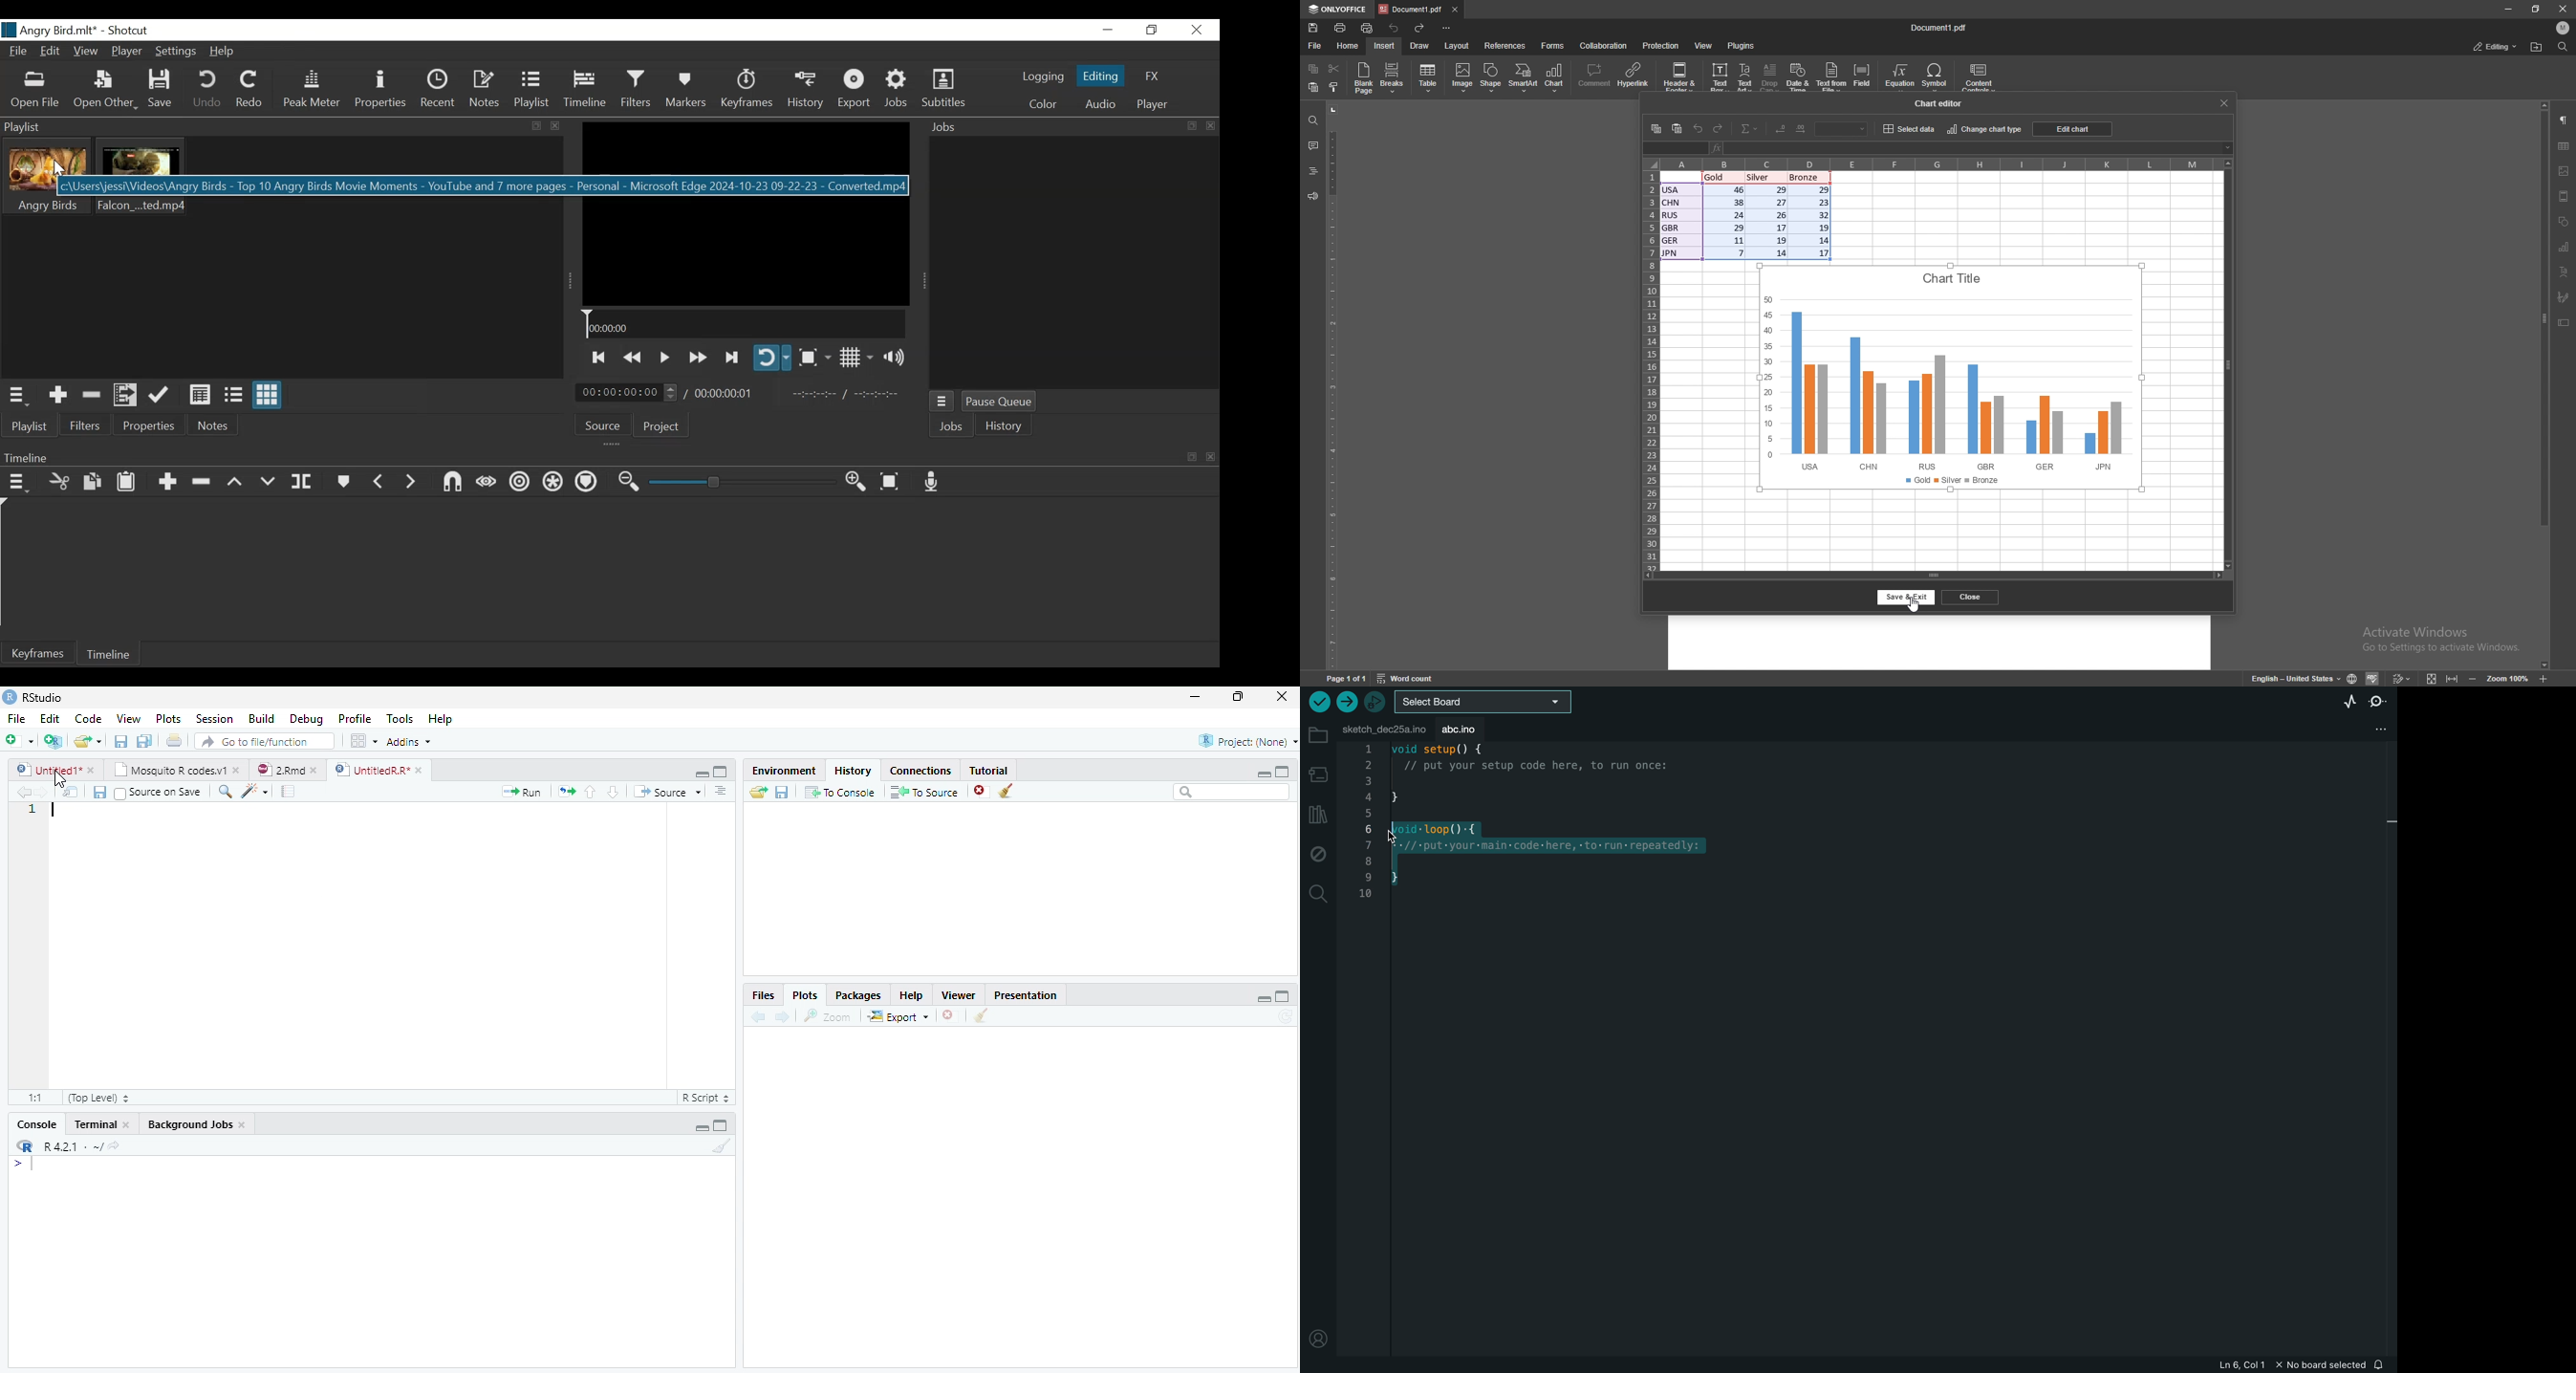 This screenshot has height=1400, width=2576. I want to click on Top level, so click(95, 1099).